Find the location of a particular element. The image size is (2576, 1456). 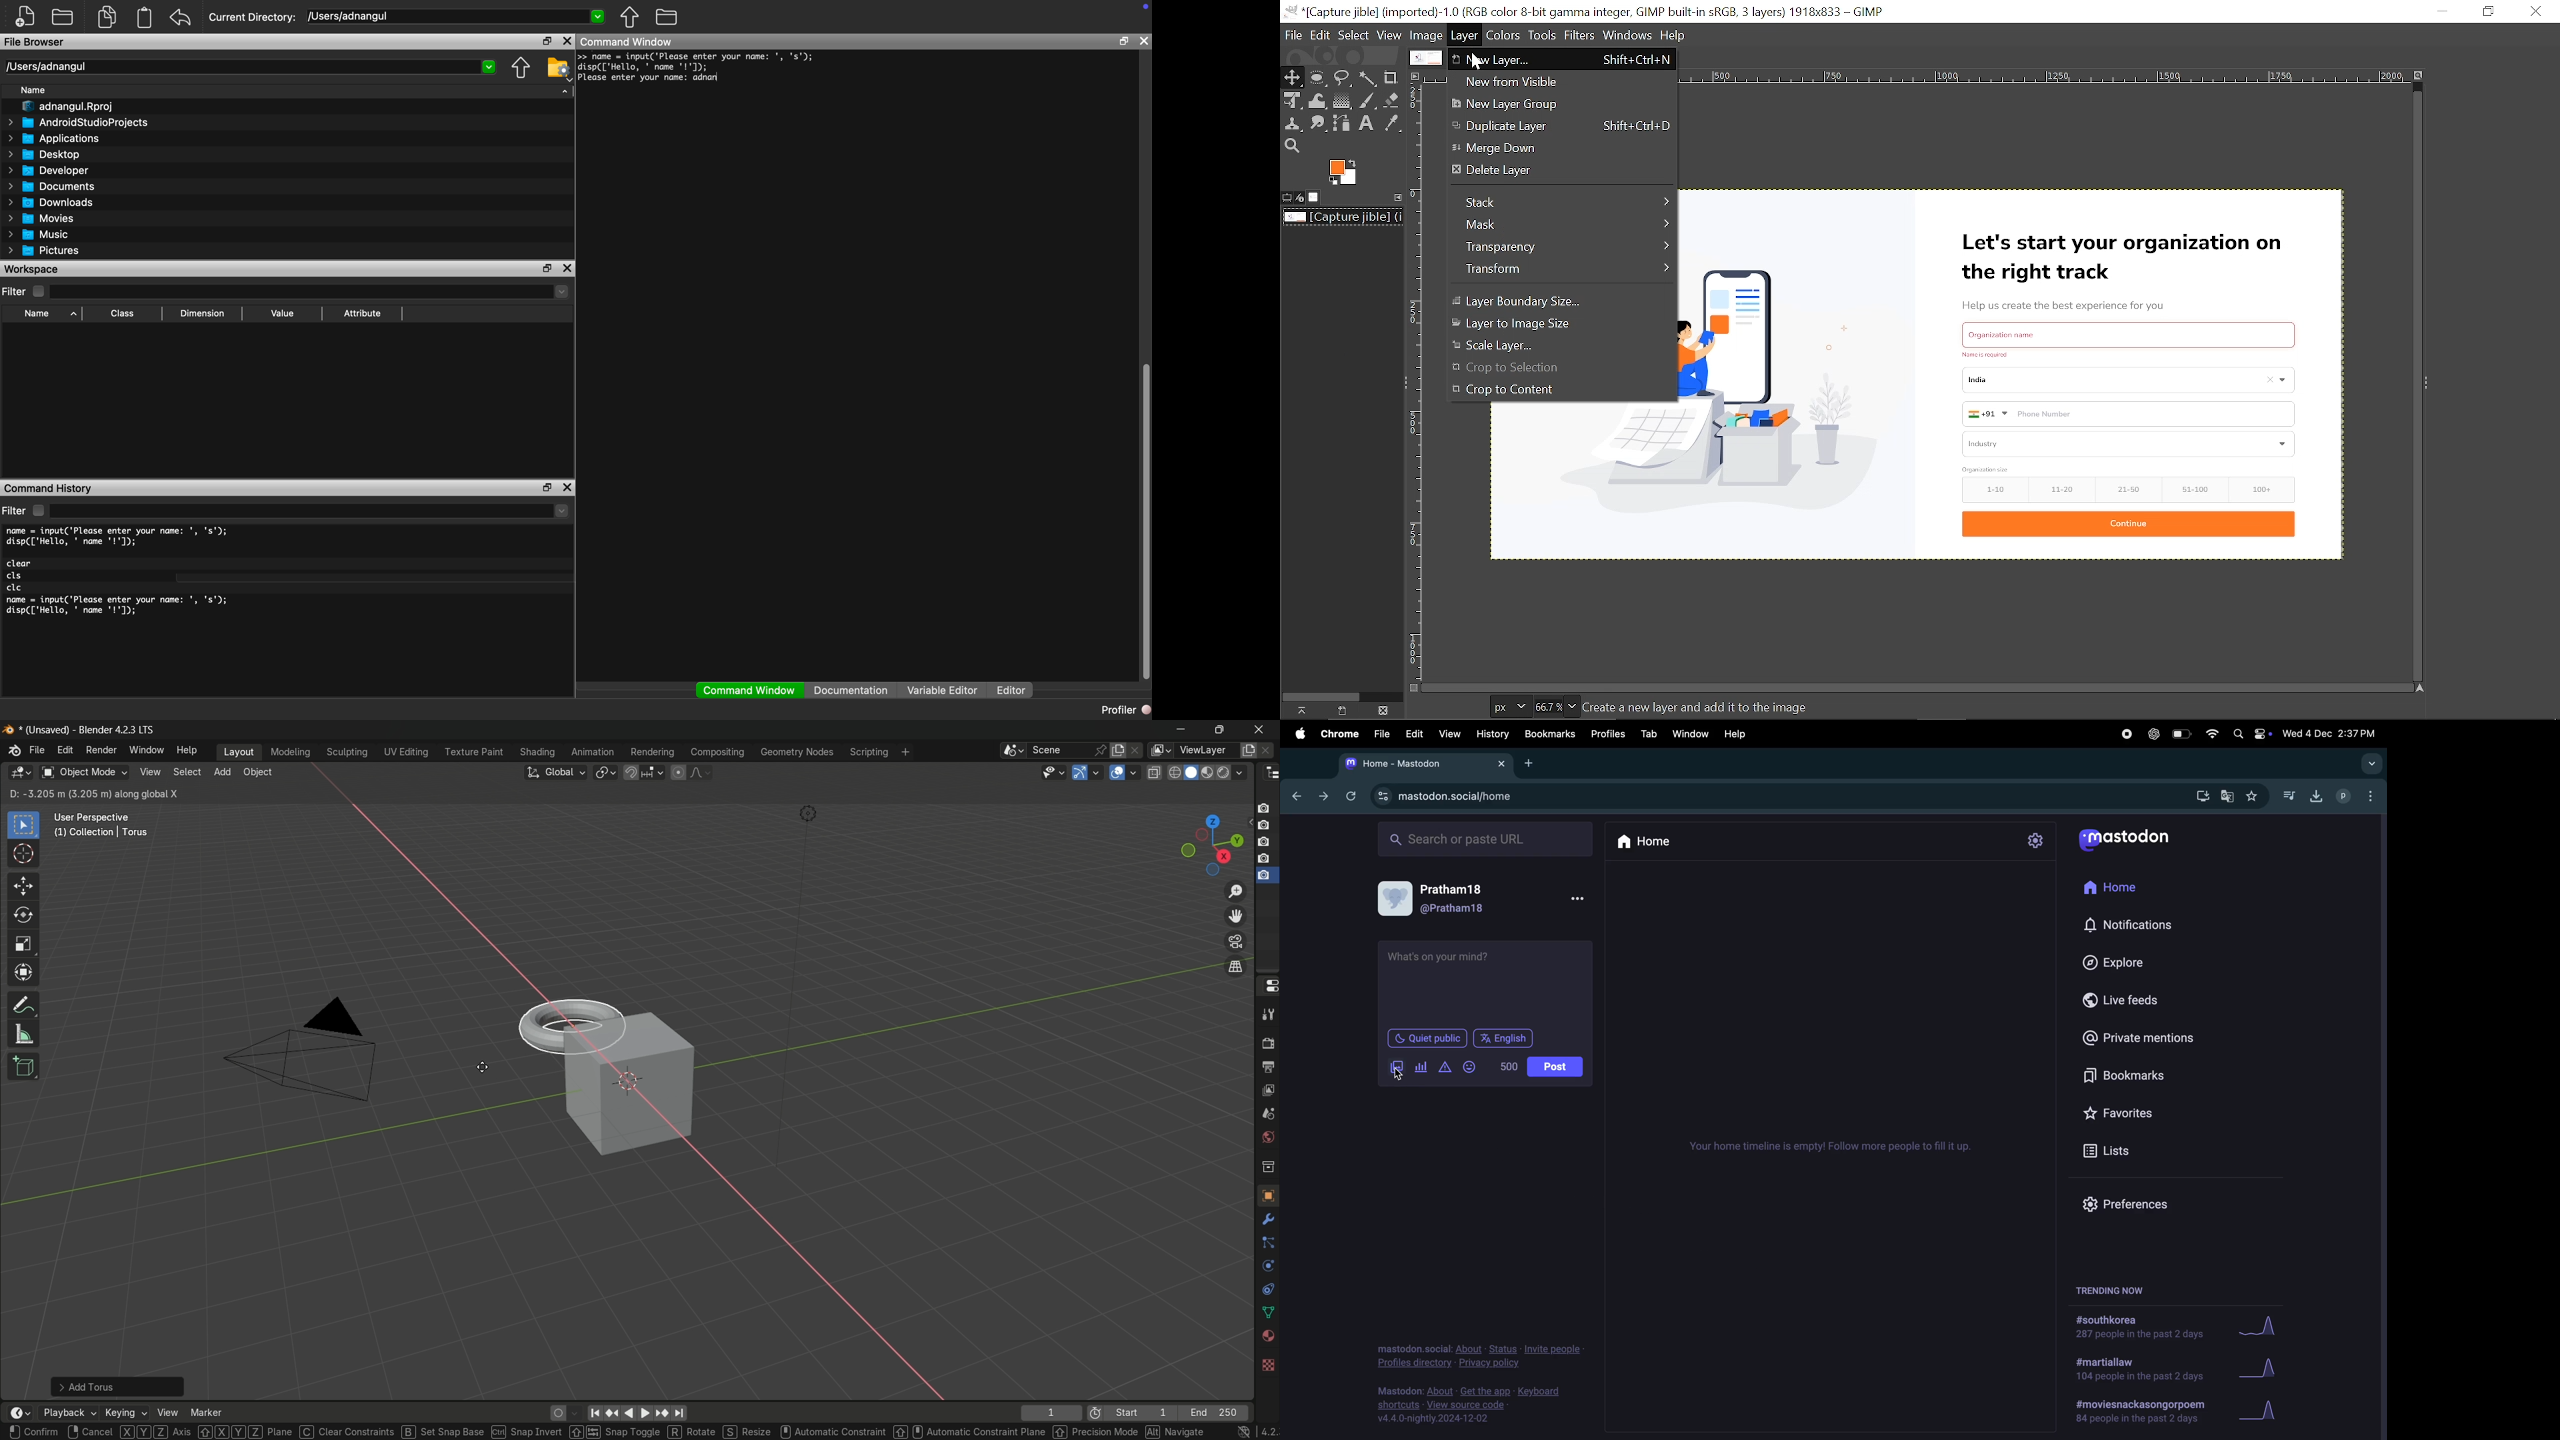

Tools is located at coordinates (1541, 35).